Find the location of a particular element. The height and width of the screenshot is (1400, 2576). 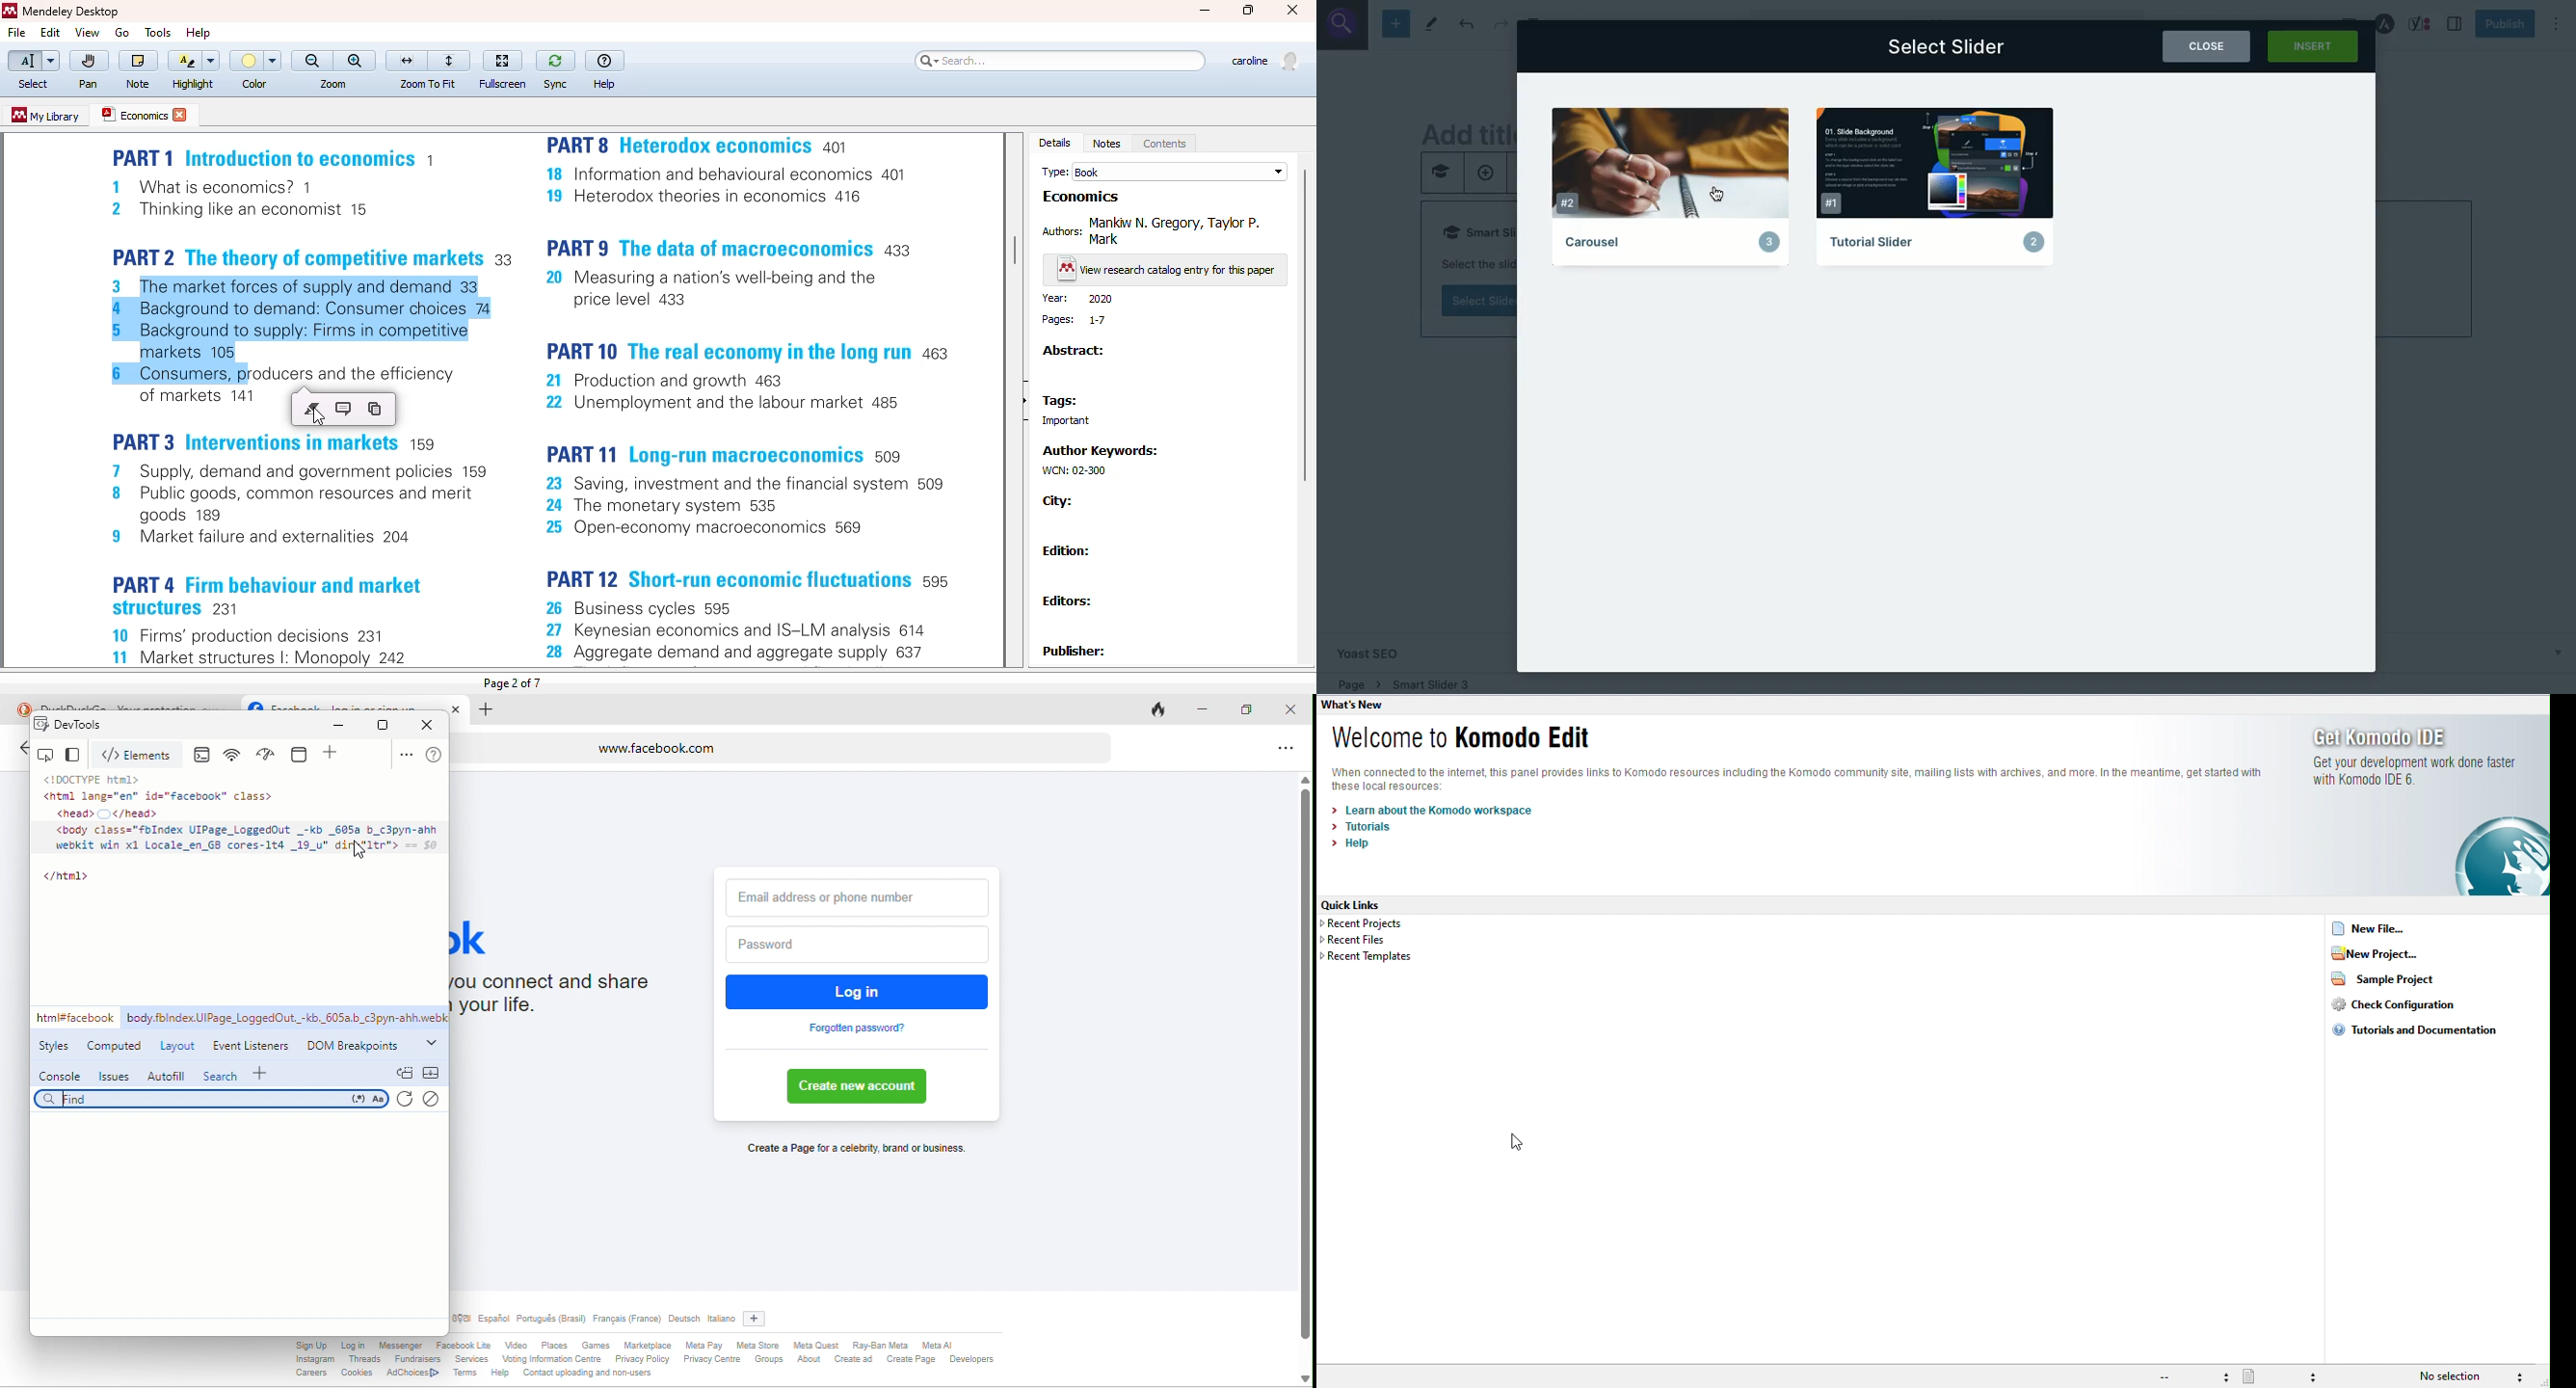

vertical scroll bar is located at coordinates (1304, 1066).